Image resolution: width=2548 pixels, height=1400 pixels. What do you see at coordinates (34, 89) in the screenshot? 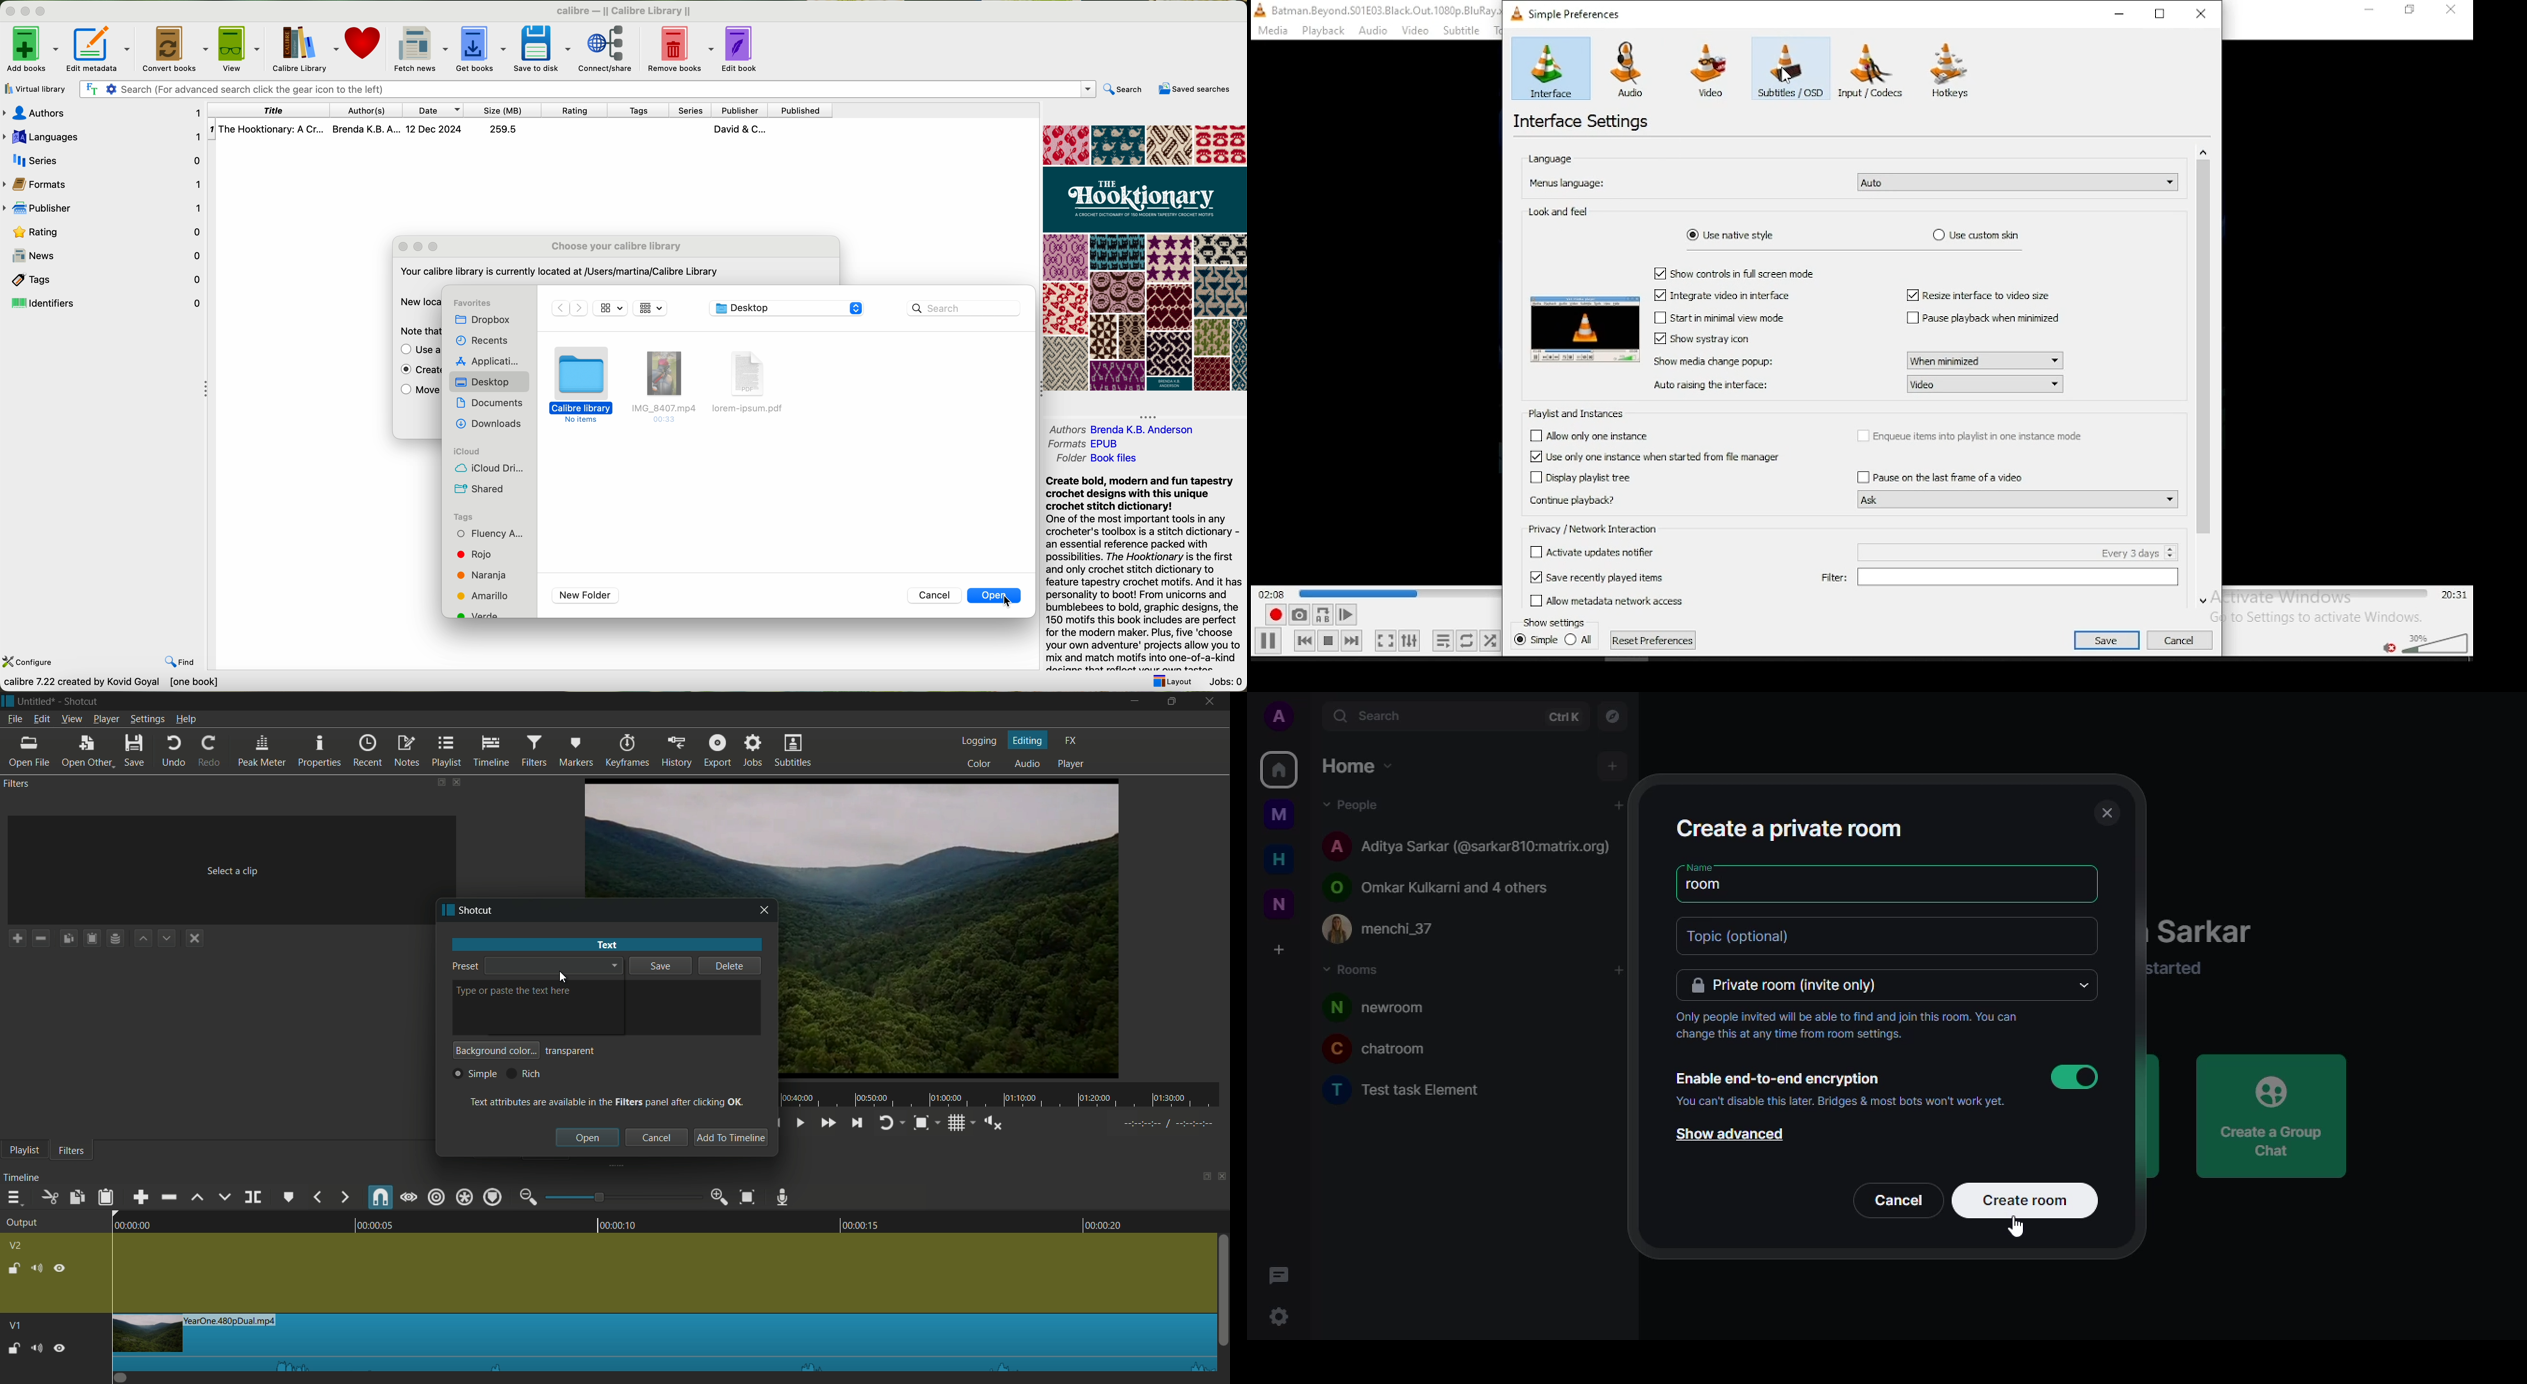
I see `virtual library` at bounding box center [34, 89].